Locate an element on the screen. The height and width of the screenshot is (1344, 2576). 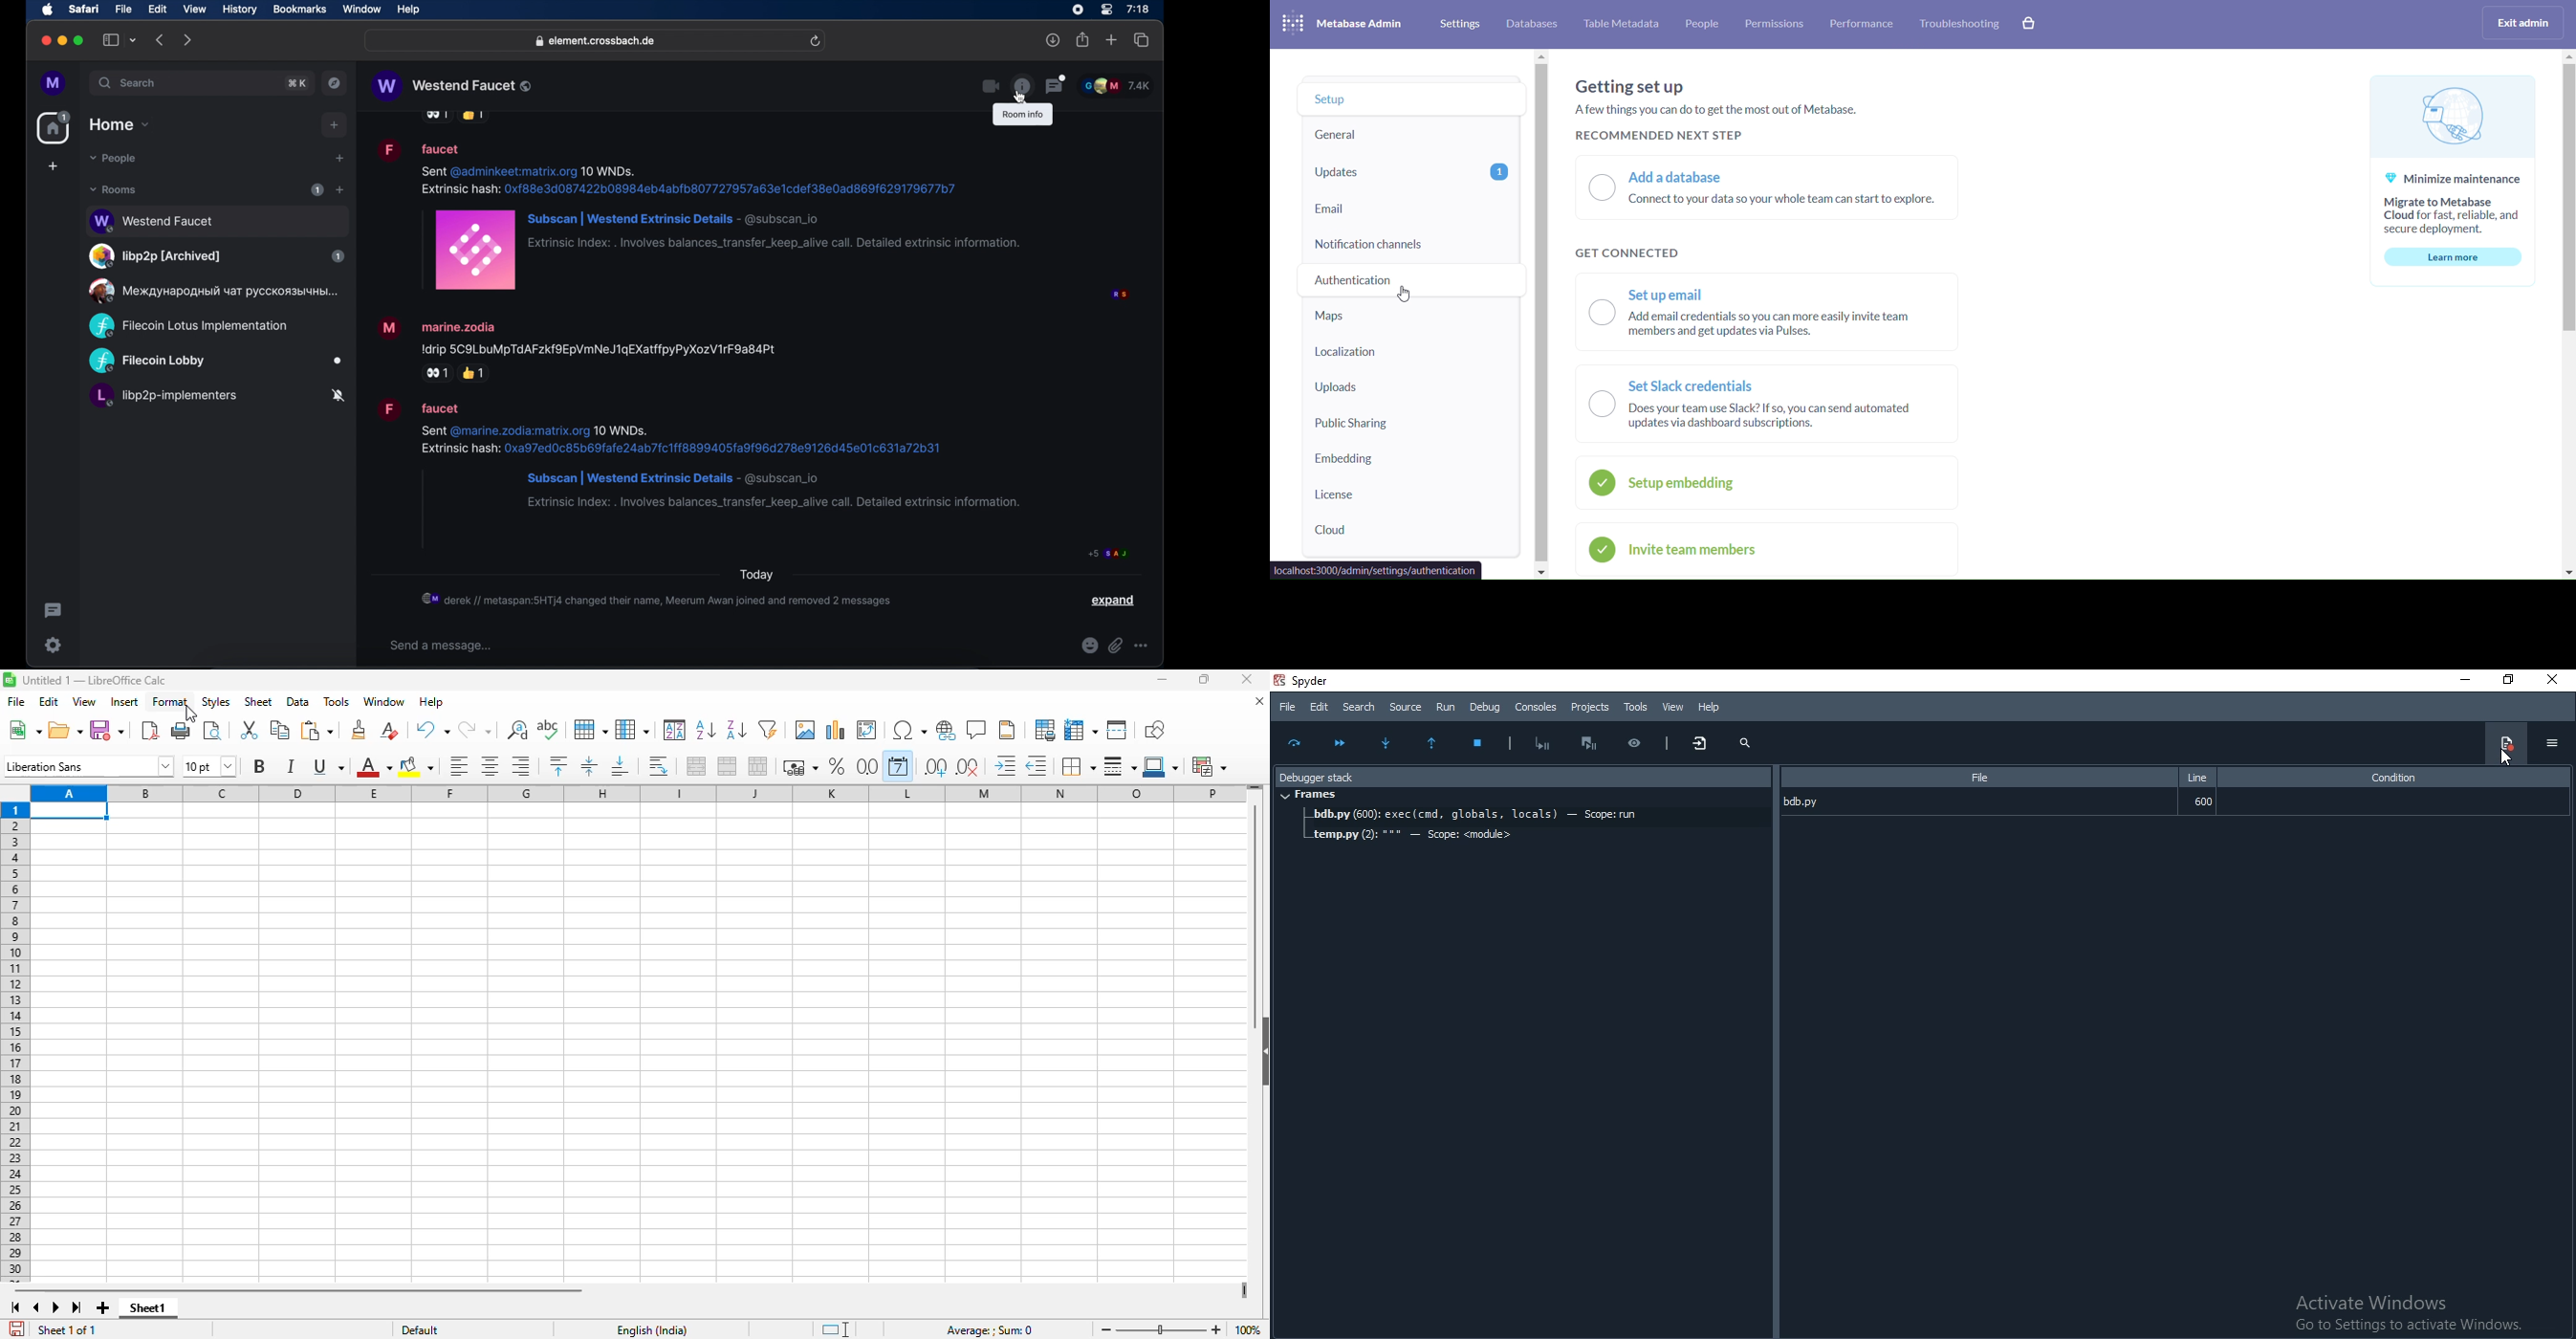
safari is located at coordinates (83, 9).